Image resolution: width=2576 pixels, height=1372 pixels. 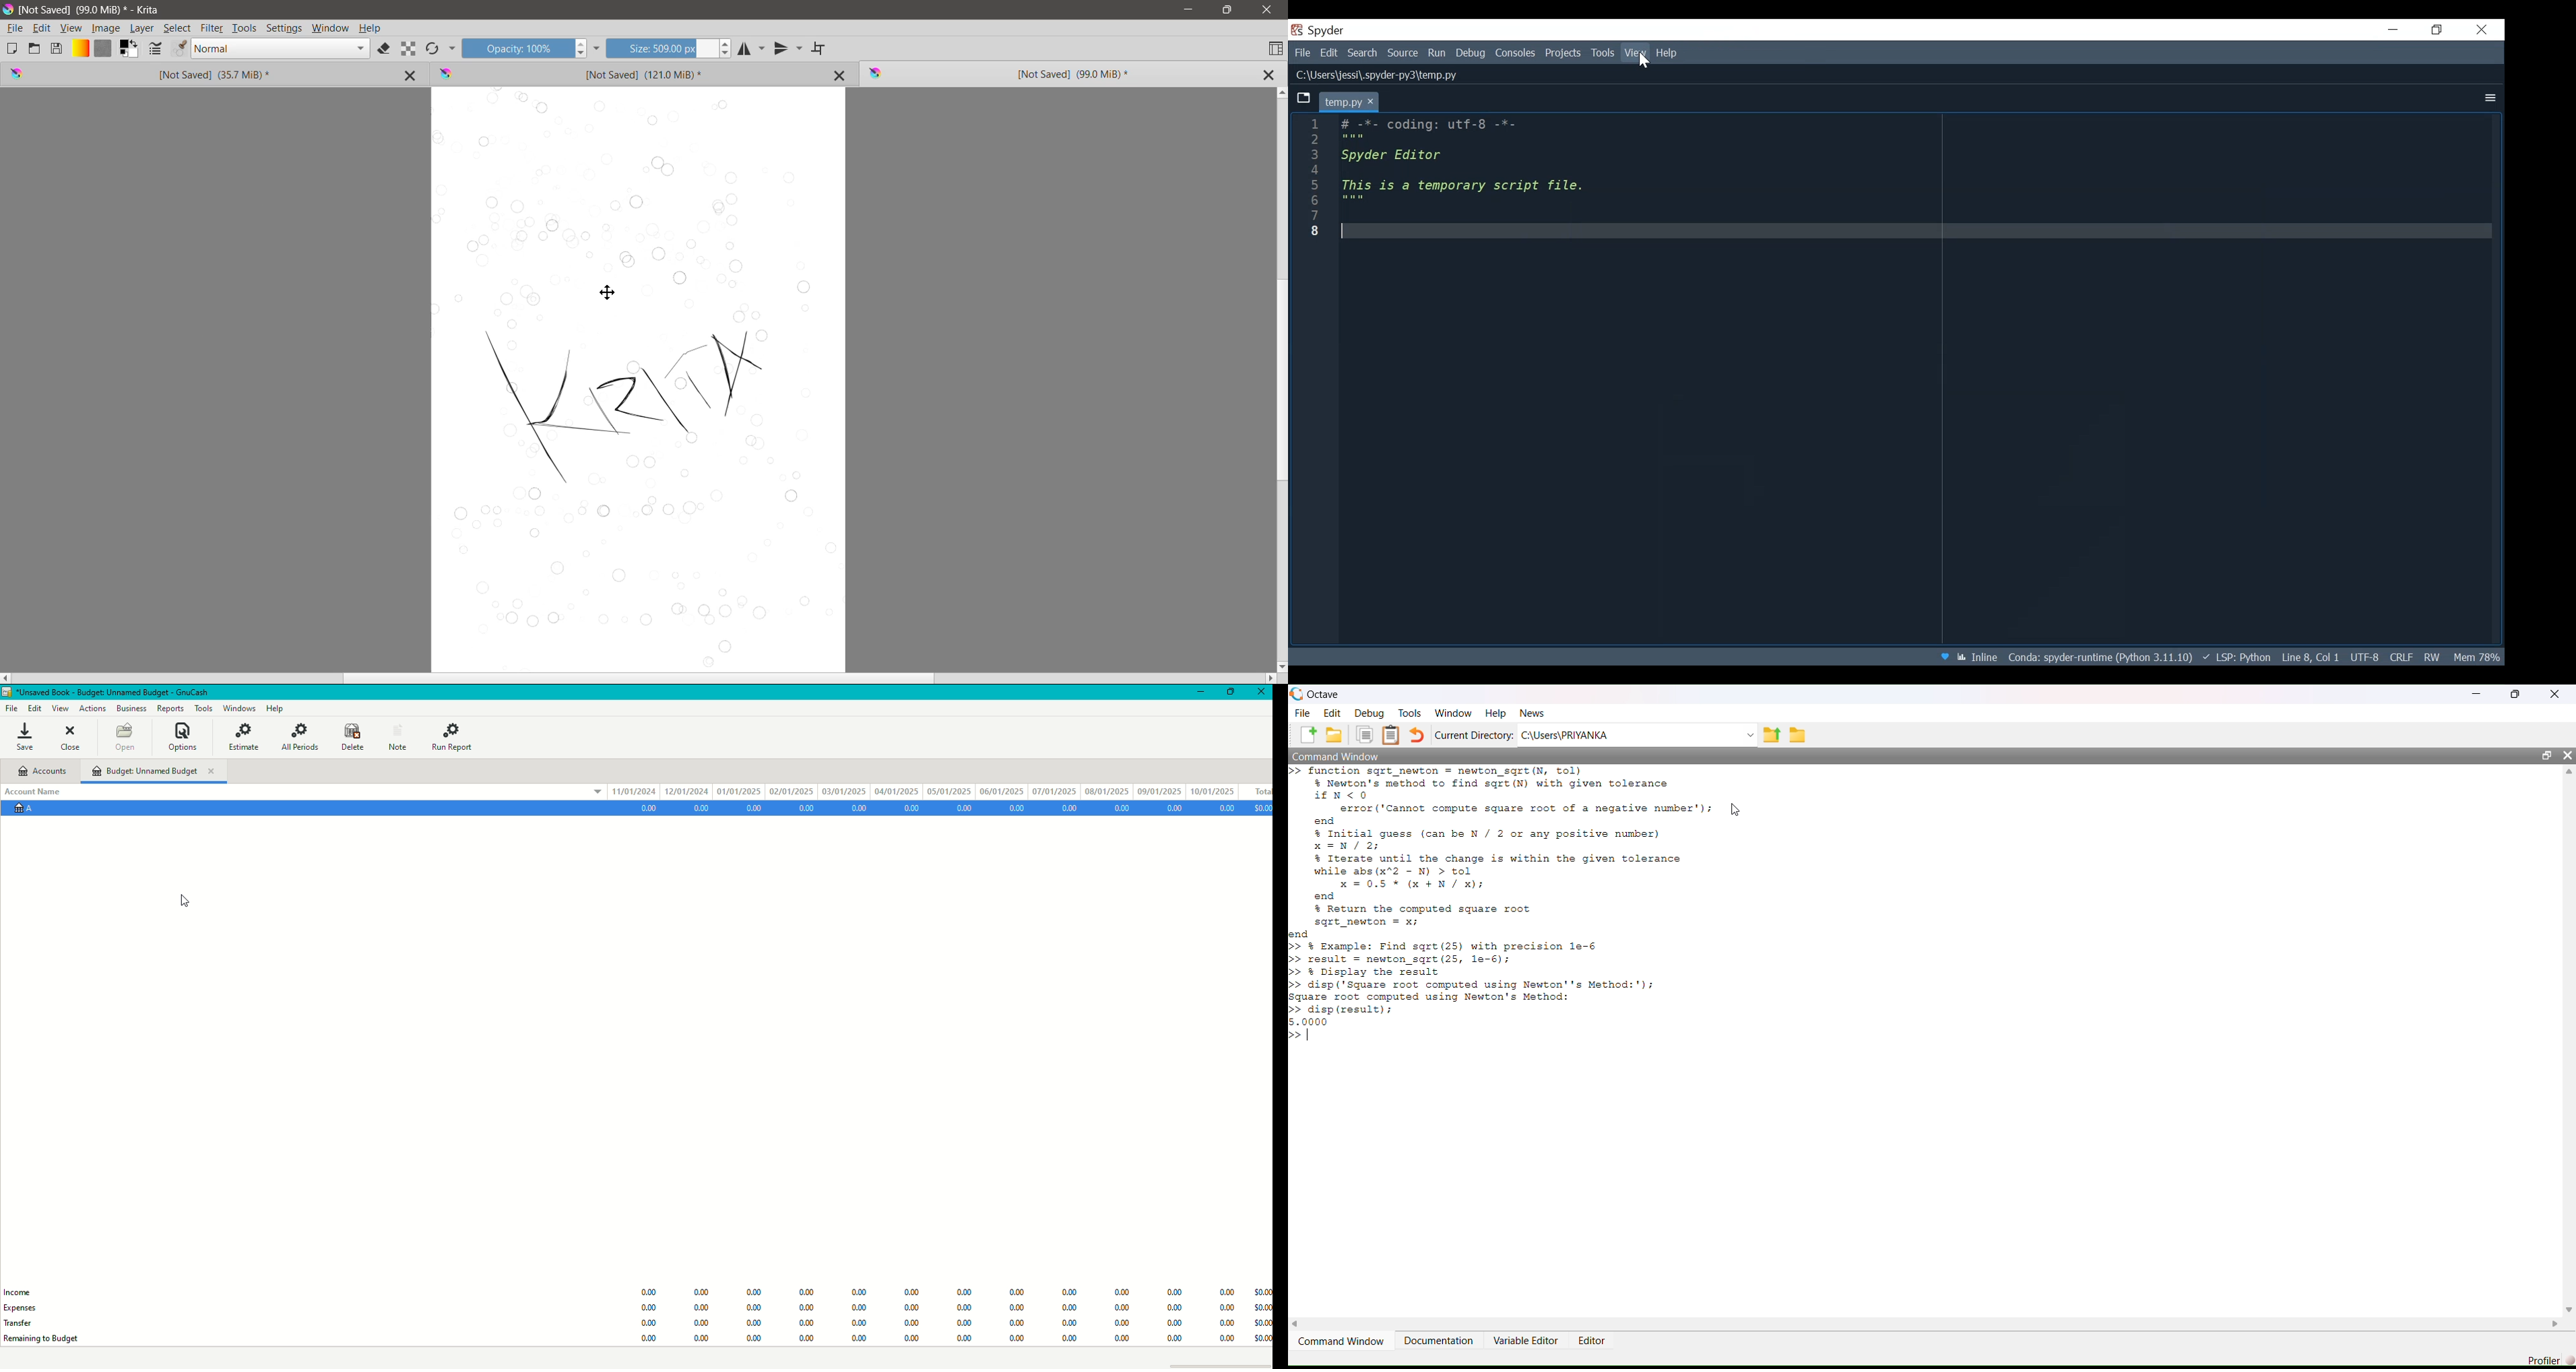 What do you see at coordinates (1296, 32) in the screenshot?
I see `Spyder Desktop Icon` at bounding box center [1296, 32].